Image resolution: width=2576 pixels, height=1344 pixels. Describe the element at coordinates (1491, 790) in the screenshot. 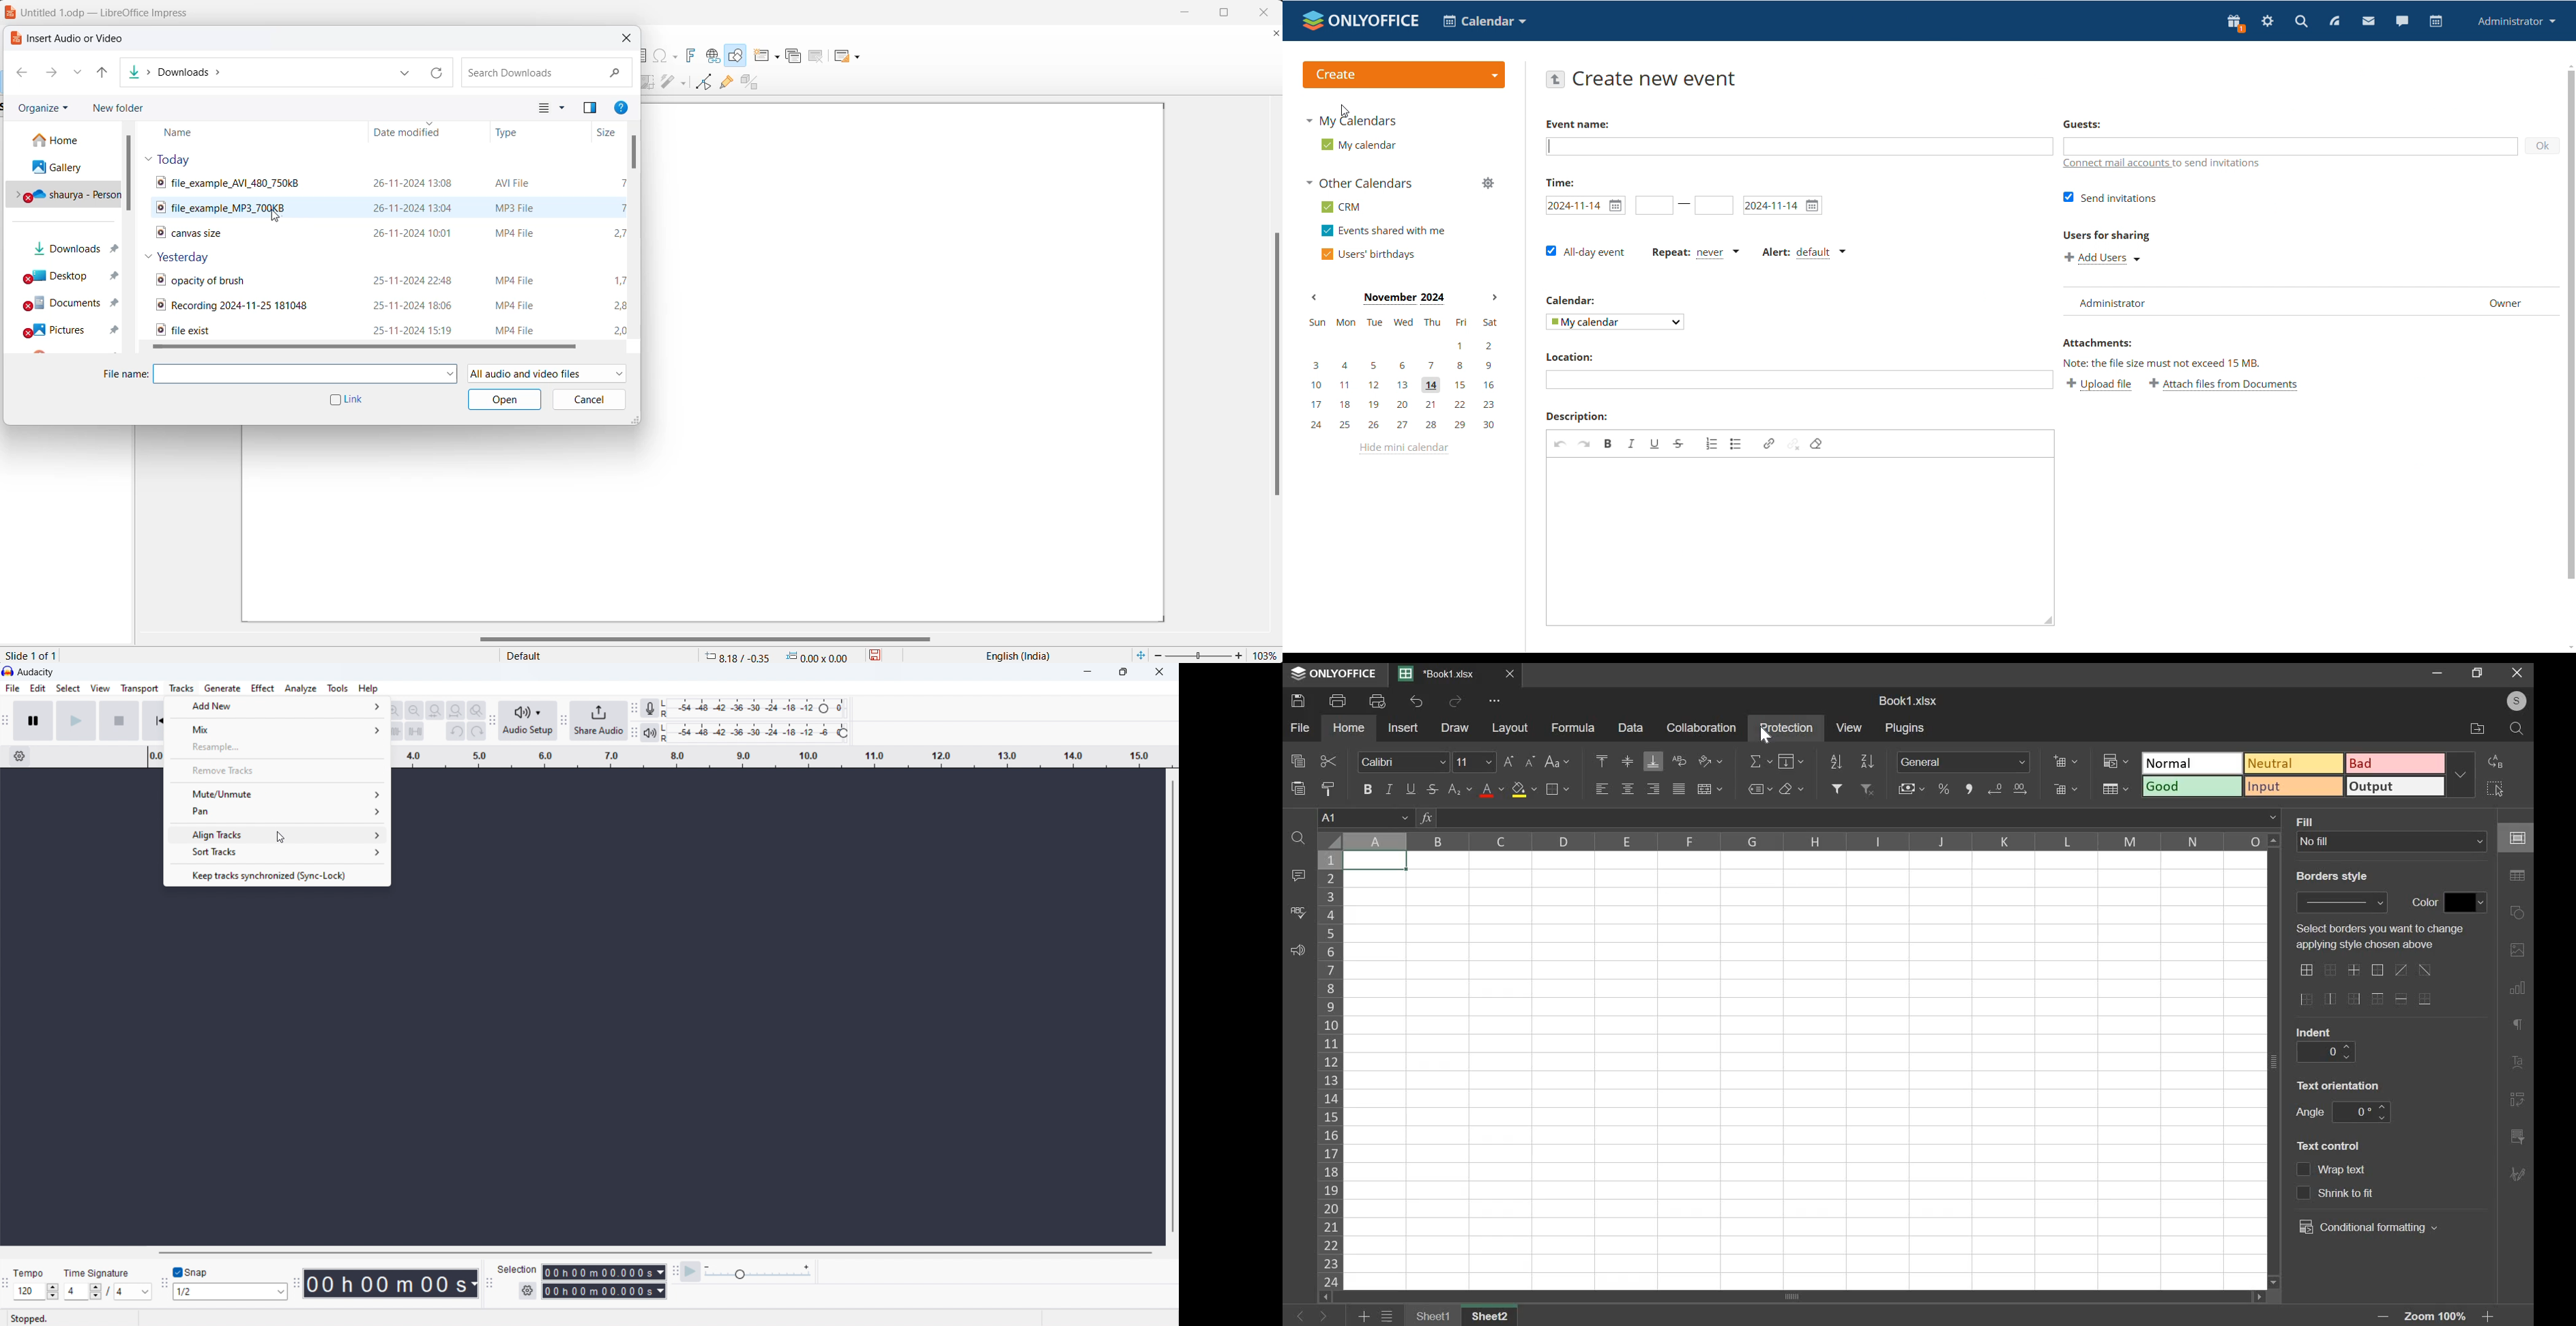

I see `text color` at that location.